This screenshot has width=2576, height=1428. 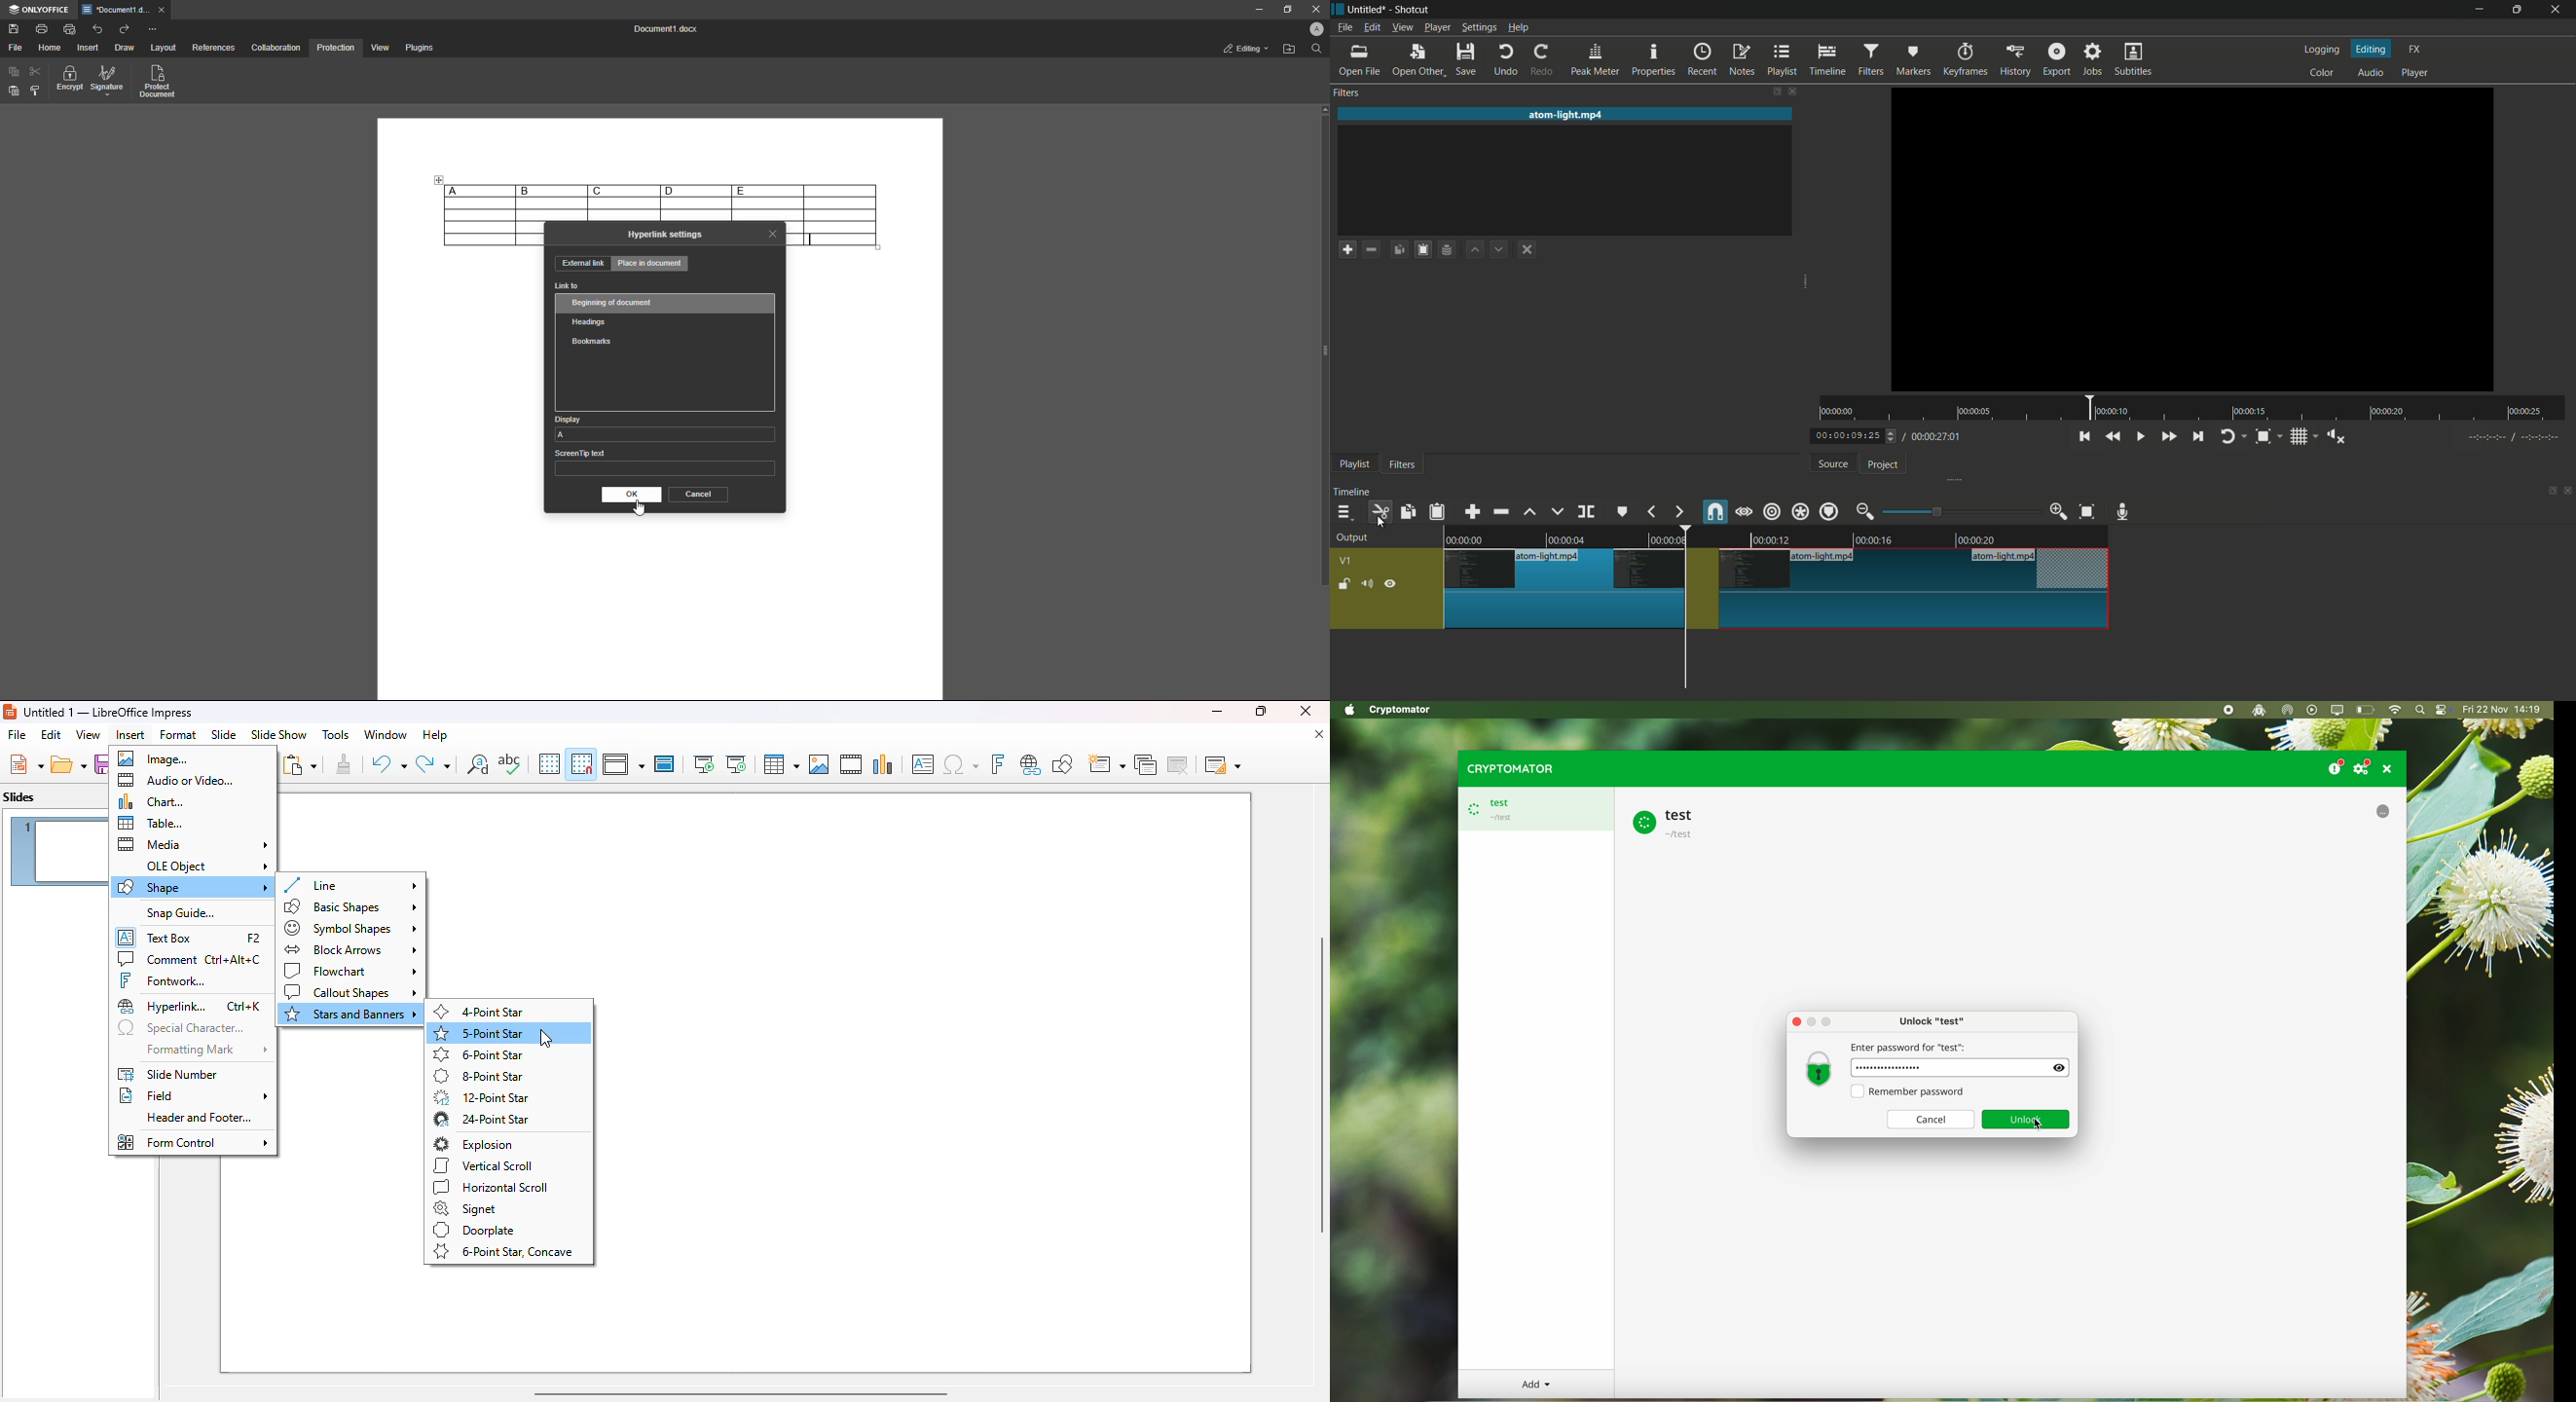 What do you see at coordinates (736, 764) in the screenshot?
I see `start from current slide` at bounding box center [736, 764].